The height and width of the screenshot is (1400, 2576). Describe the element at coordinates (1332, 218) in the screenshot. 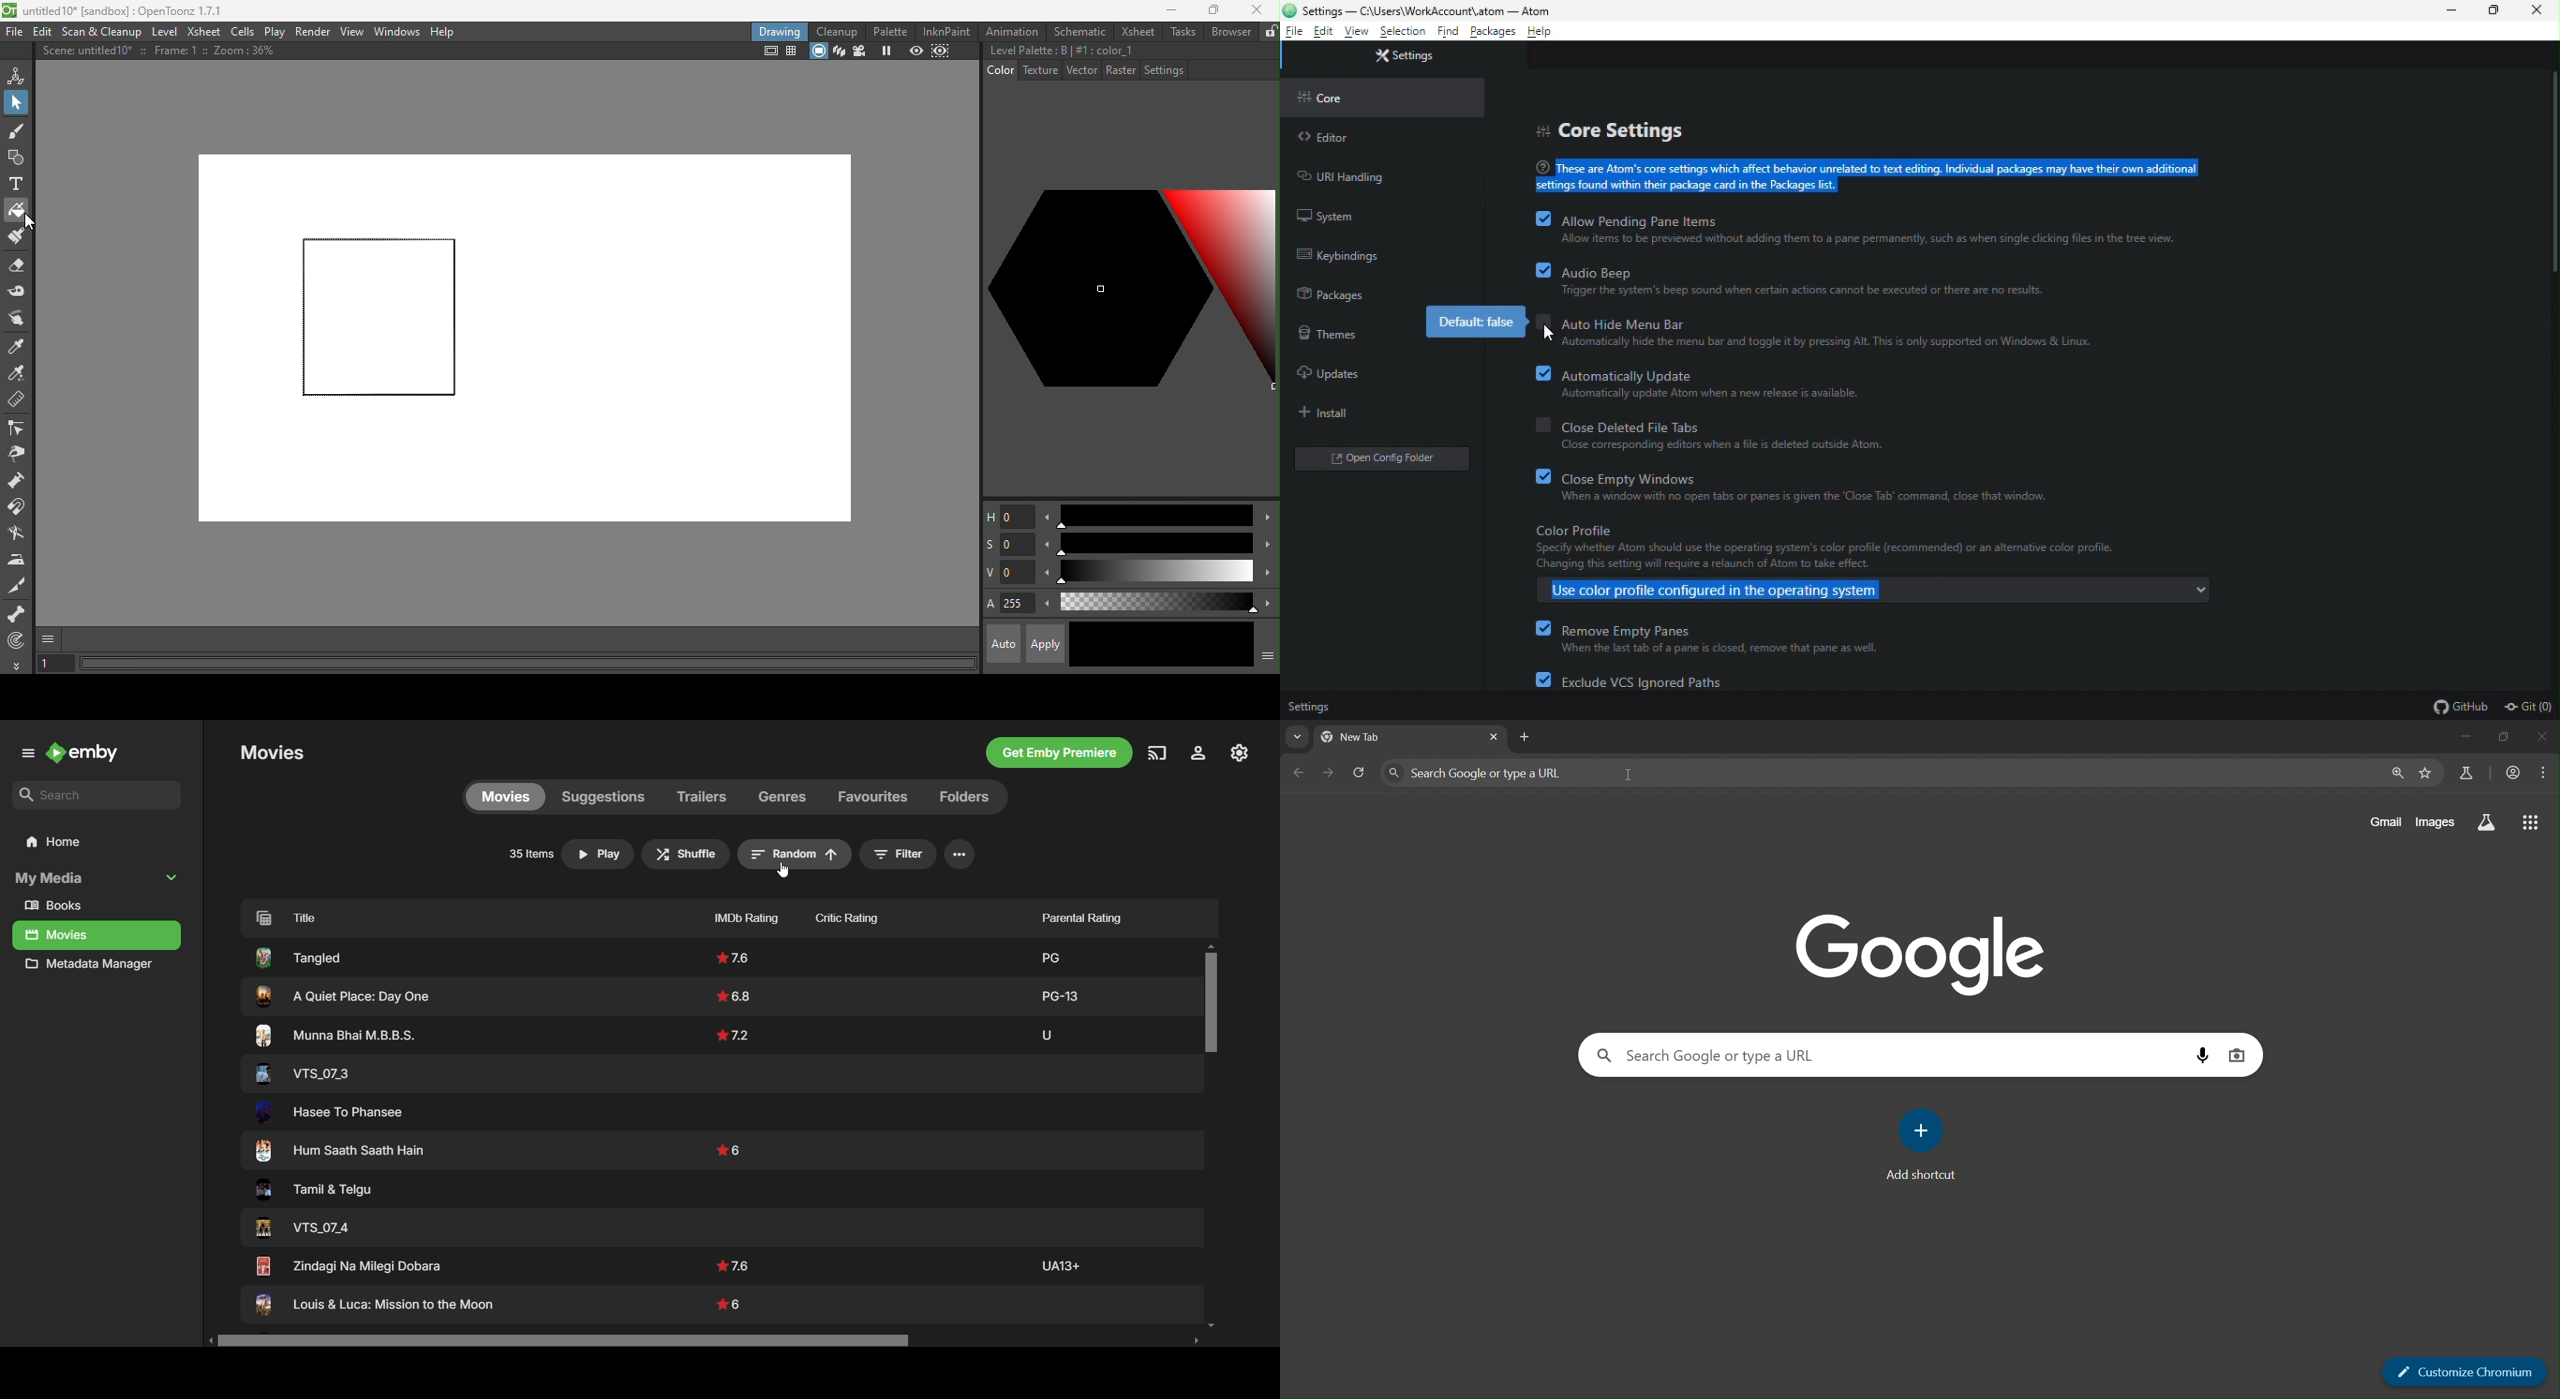

I see `system` at that location.